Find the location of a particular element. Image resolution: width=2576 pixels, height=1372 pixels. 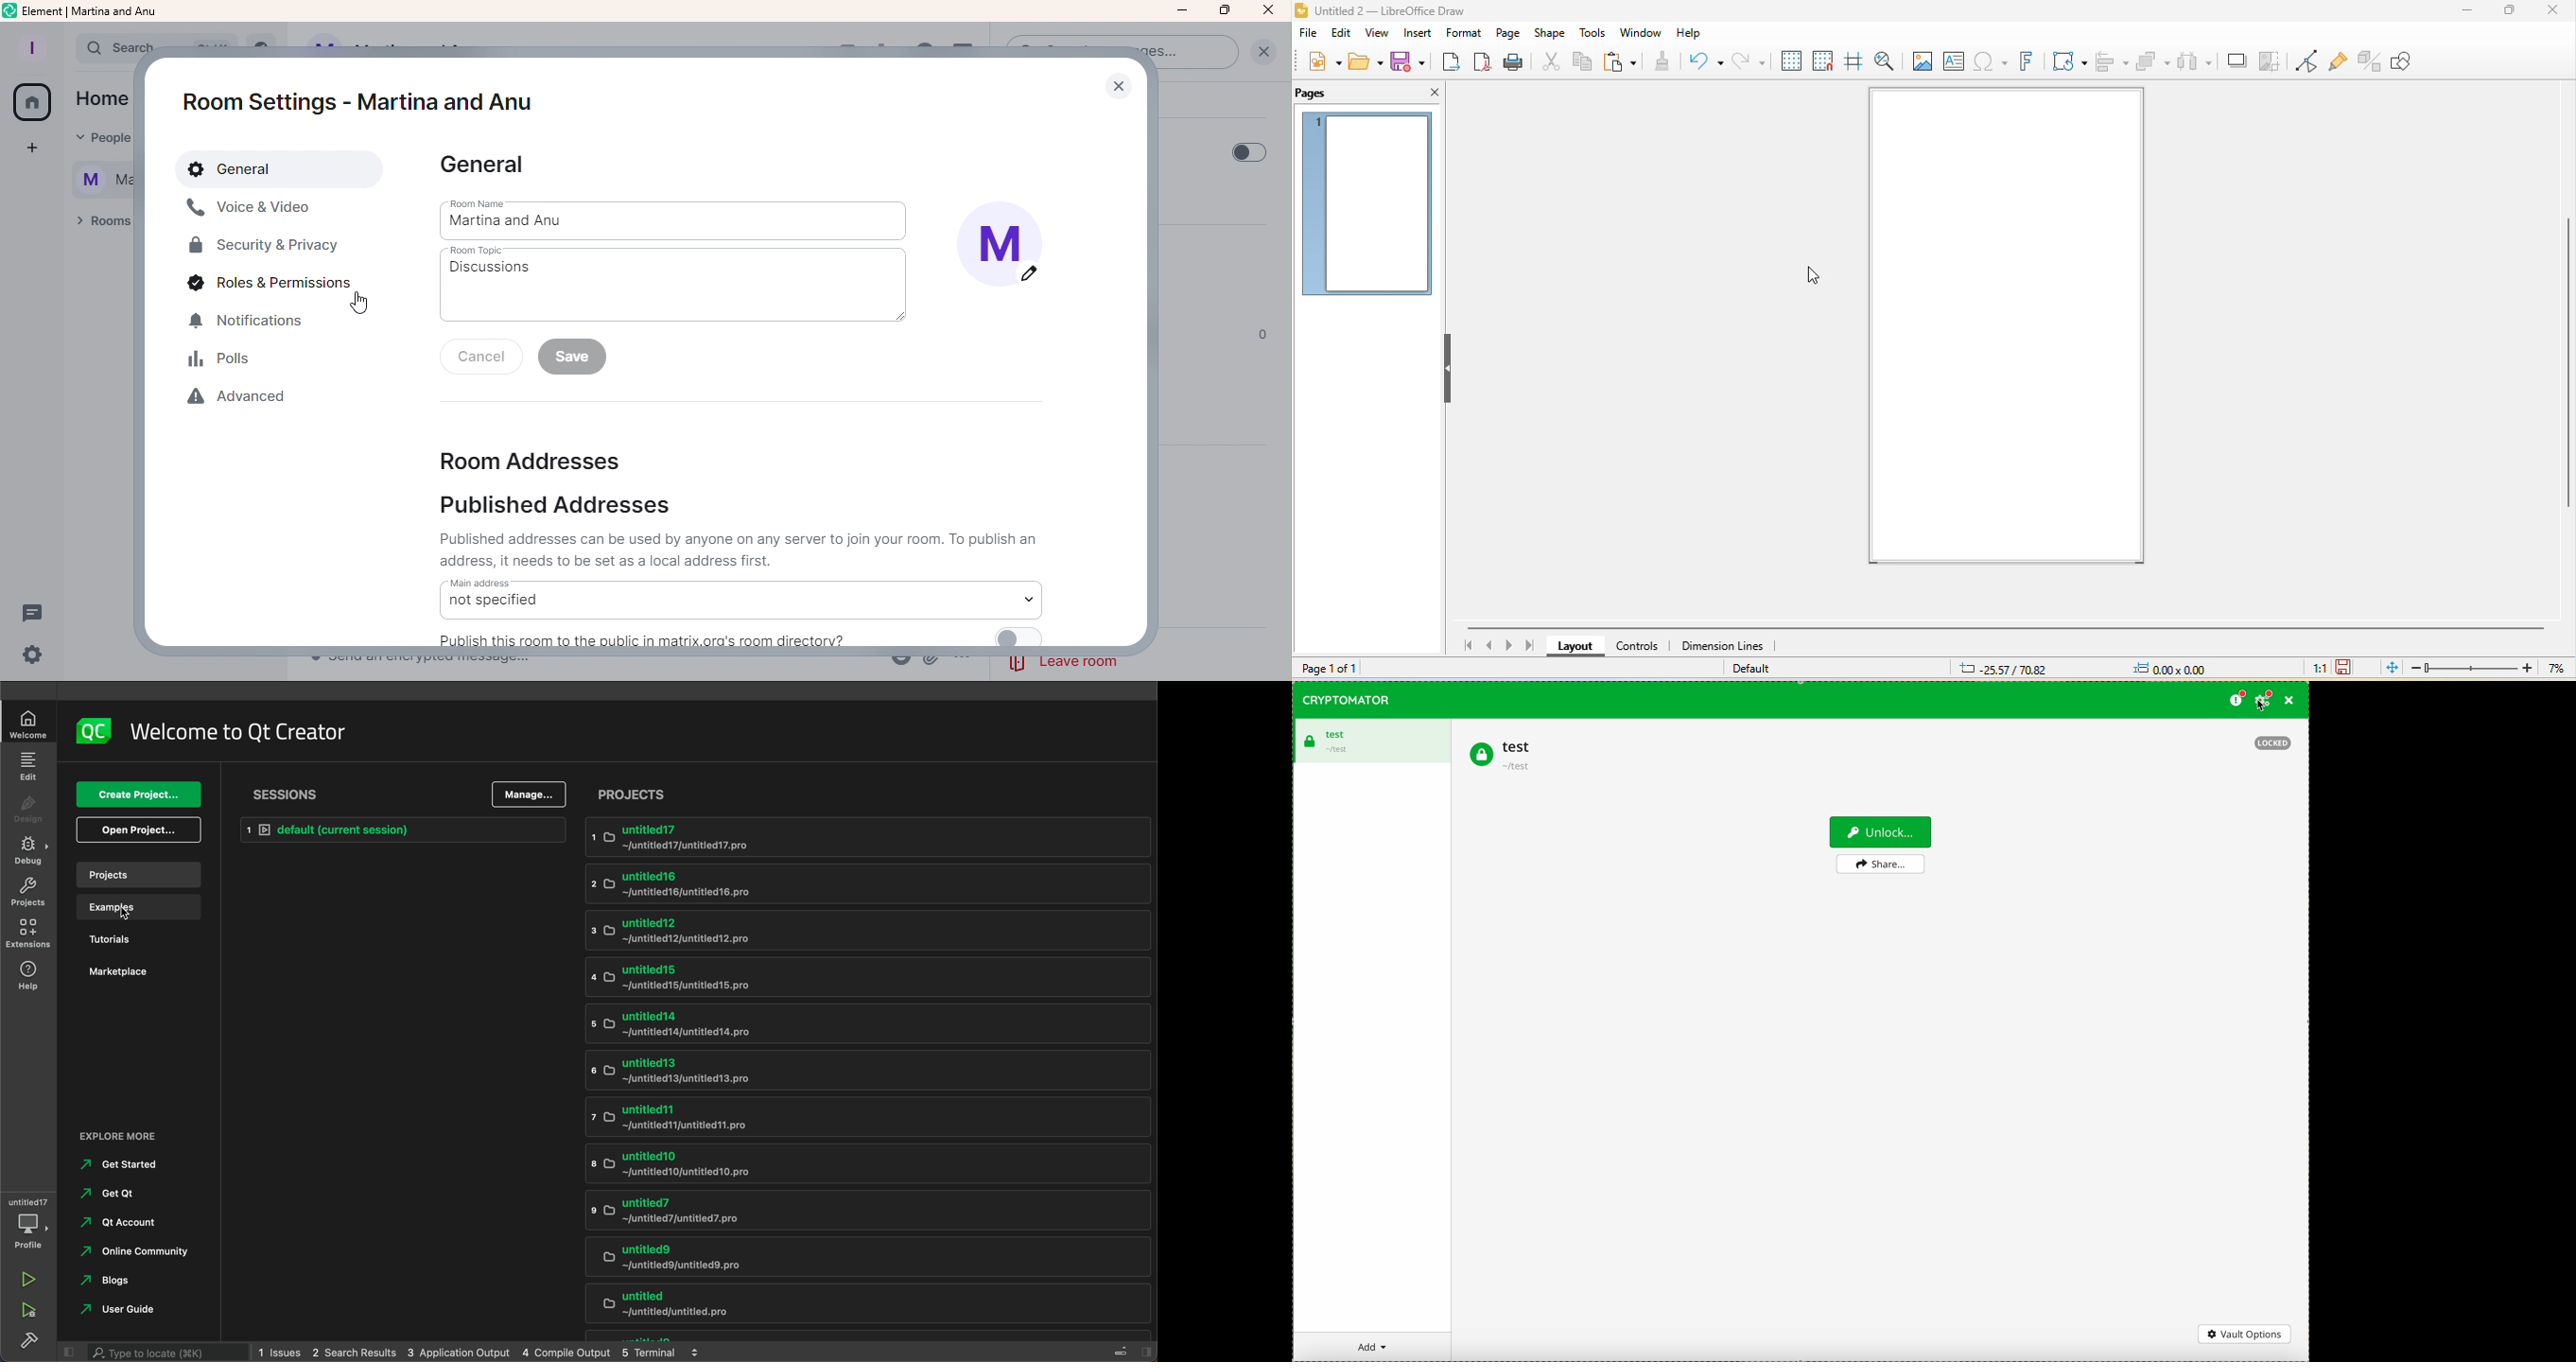

pages is located at coordinates (1321, 93).